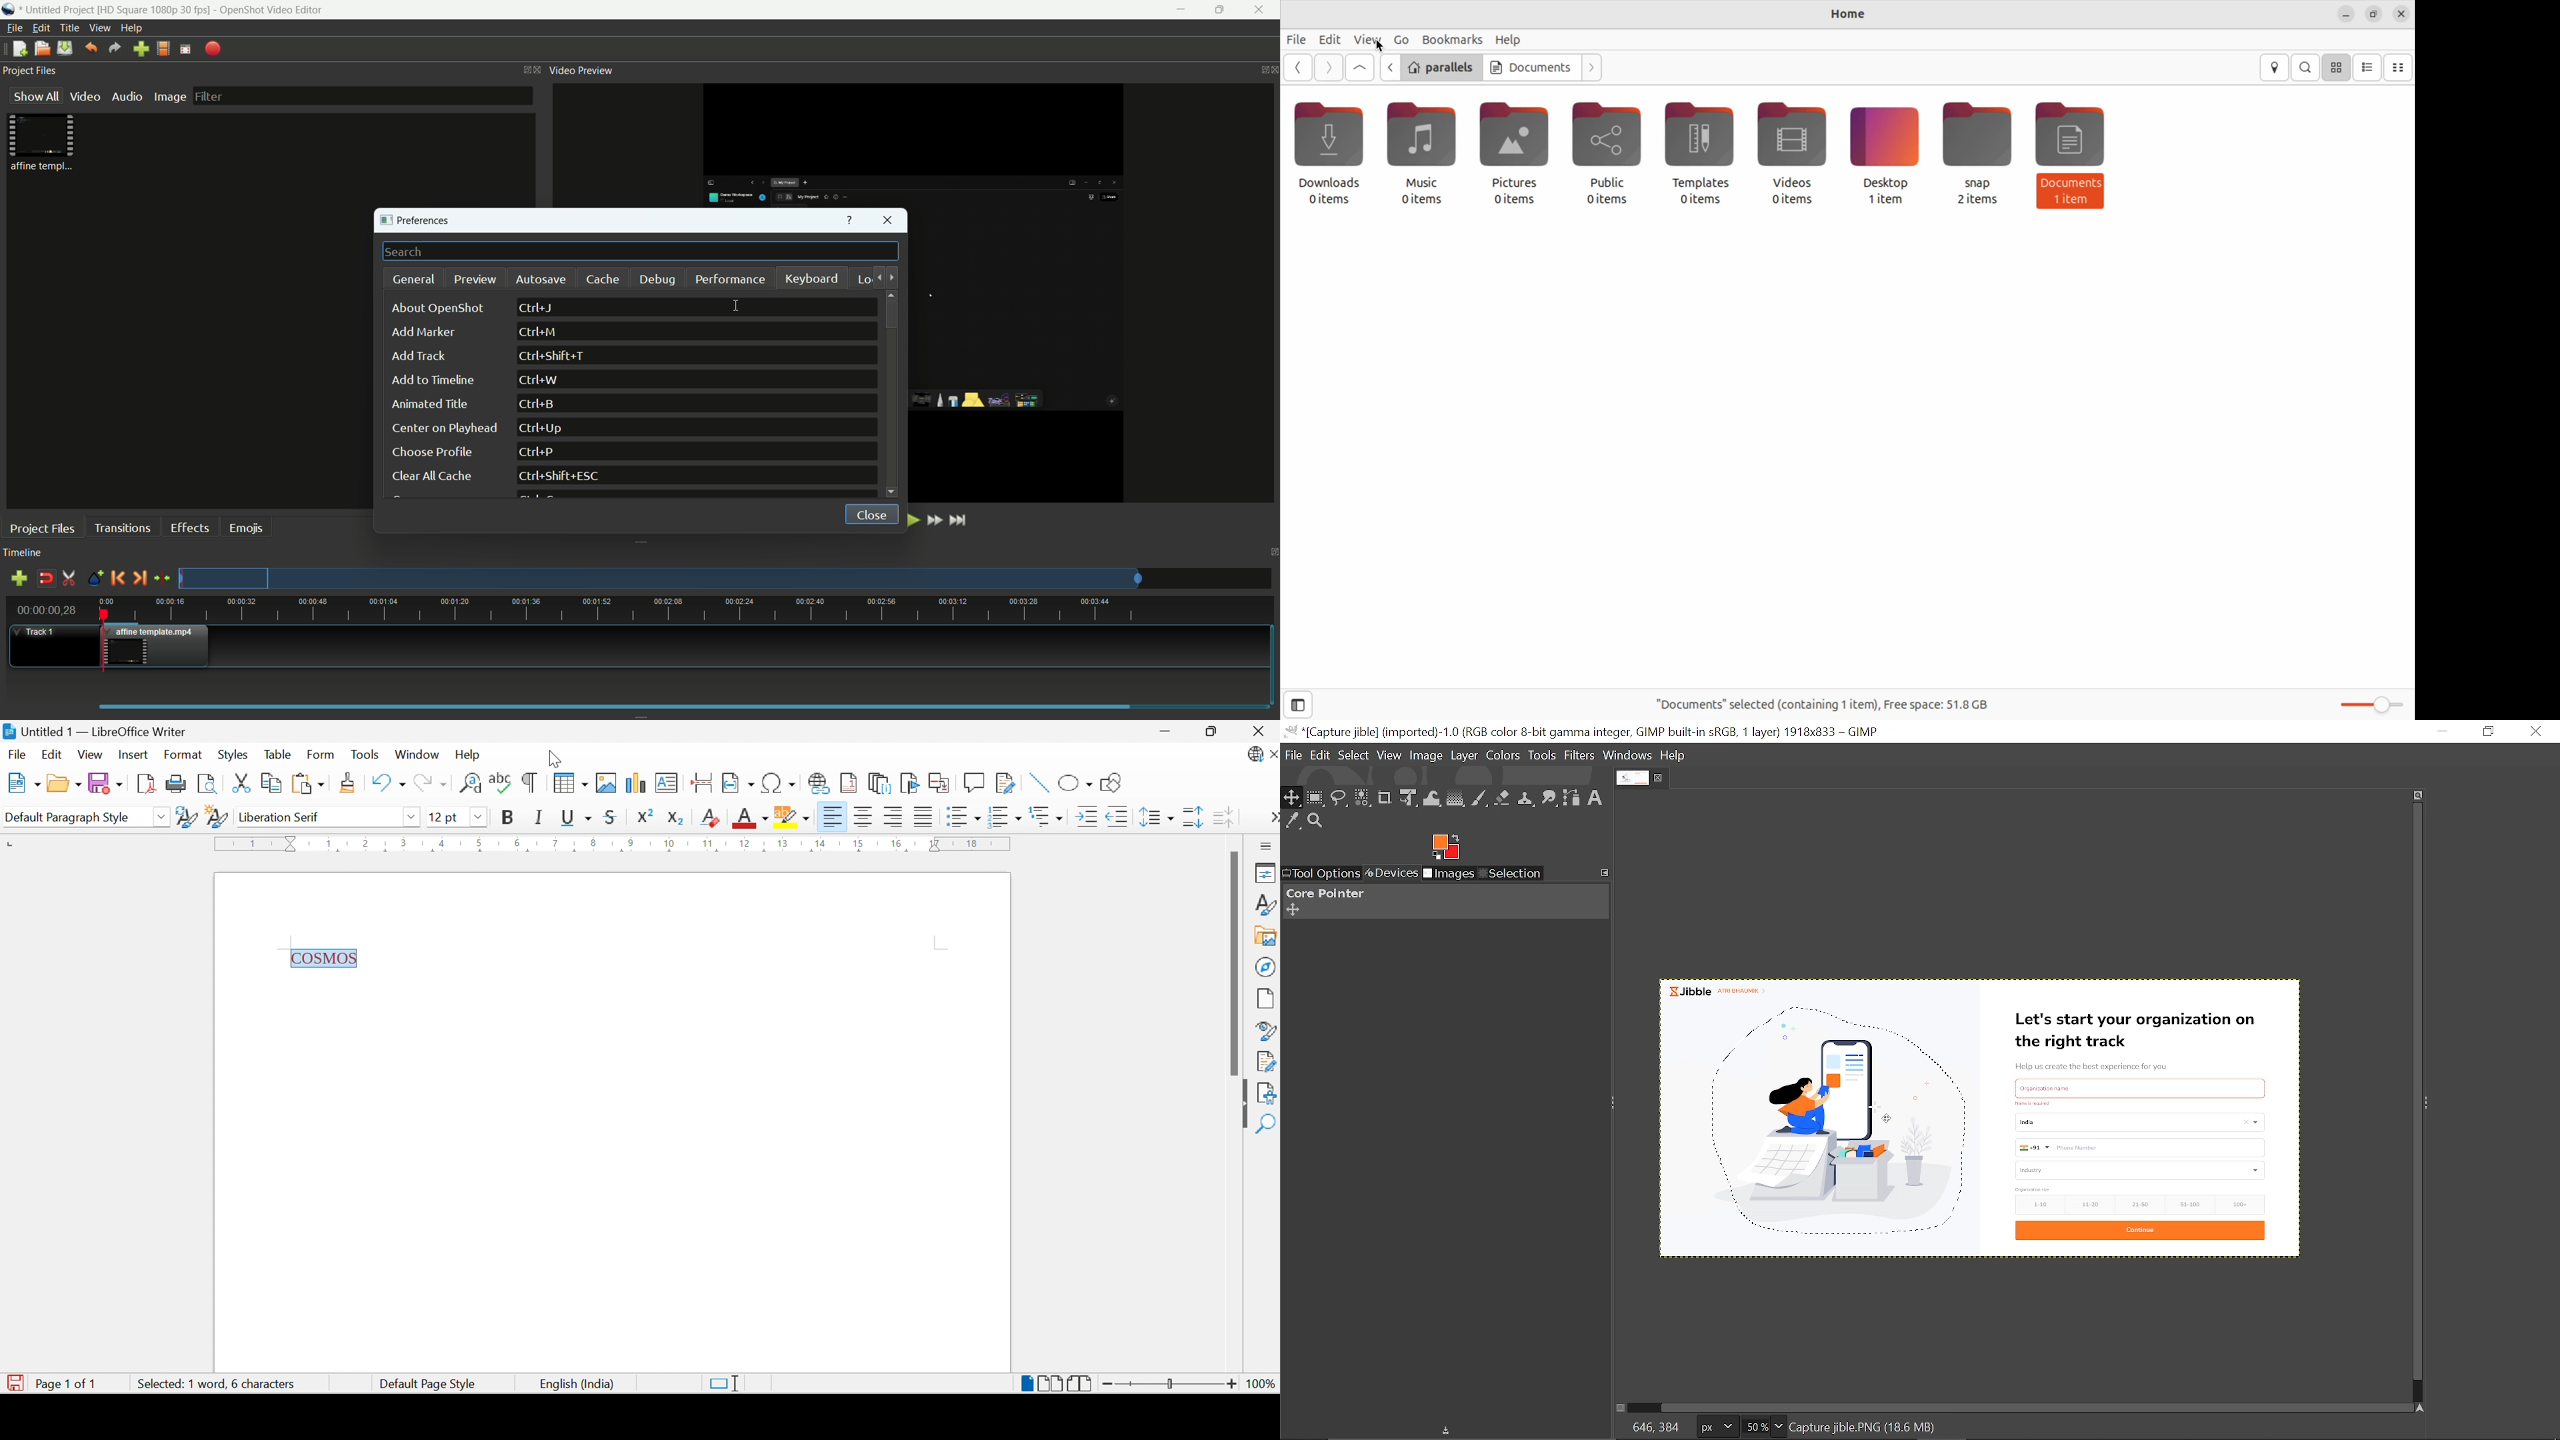 This screenshot has height=1456, width=2576. I want to click on Minimize, so click(2441, 730).